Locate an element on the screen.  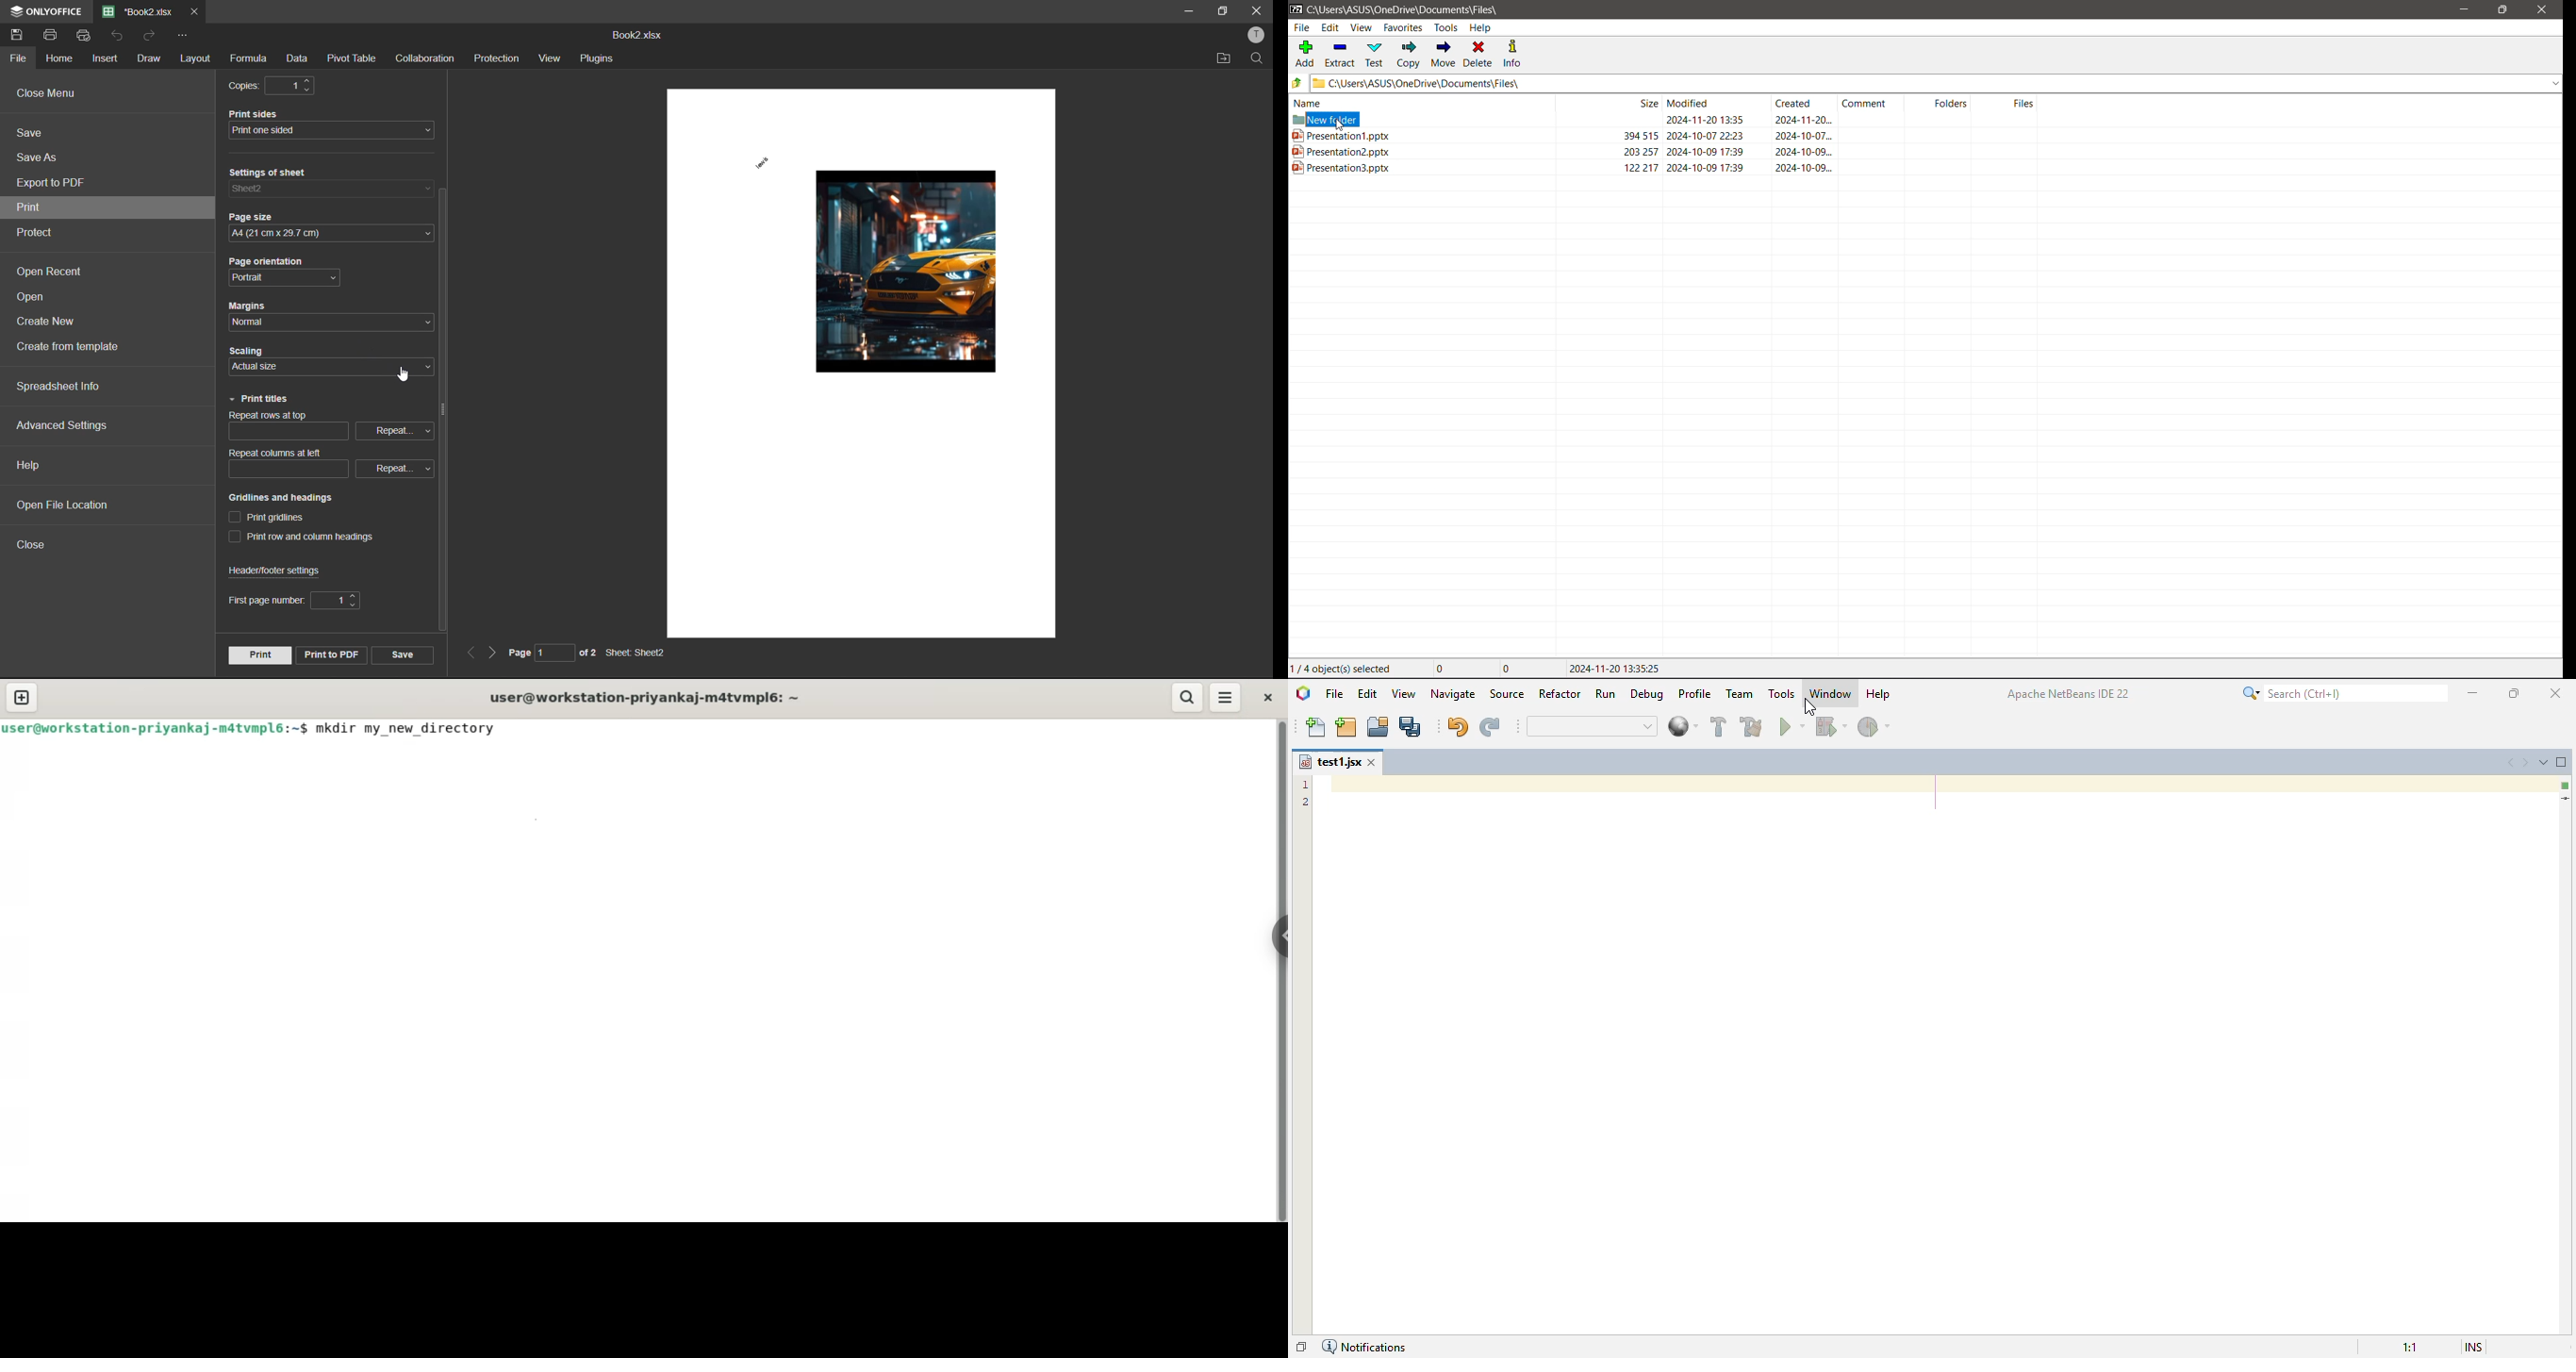
restore window group is located at coordinates (1301, 1345).